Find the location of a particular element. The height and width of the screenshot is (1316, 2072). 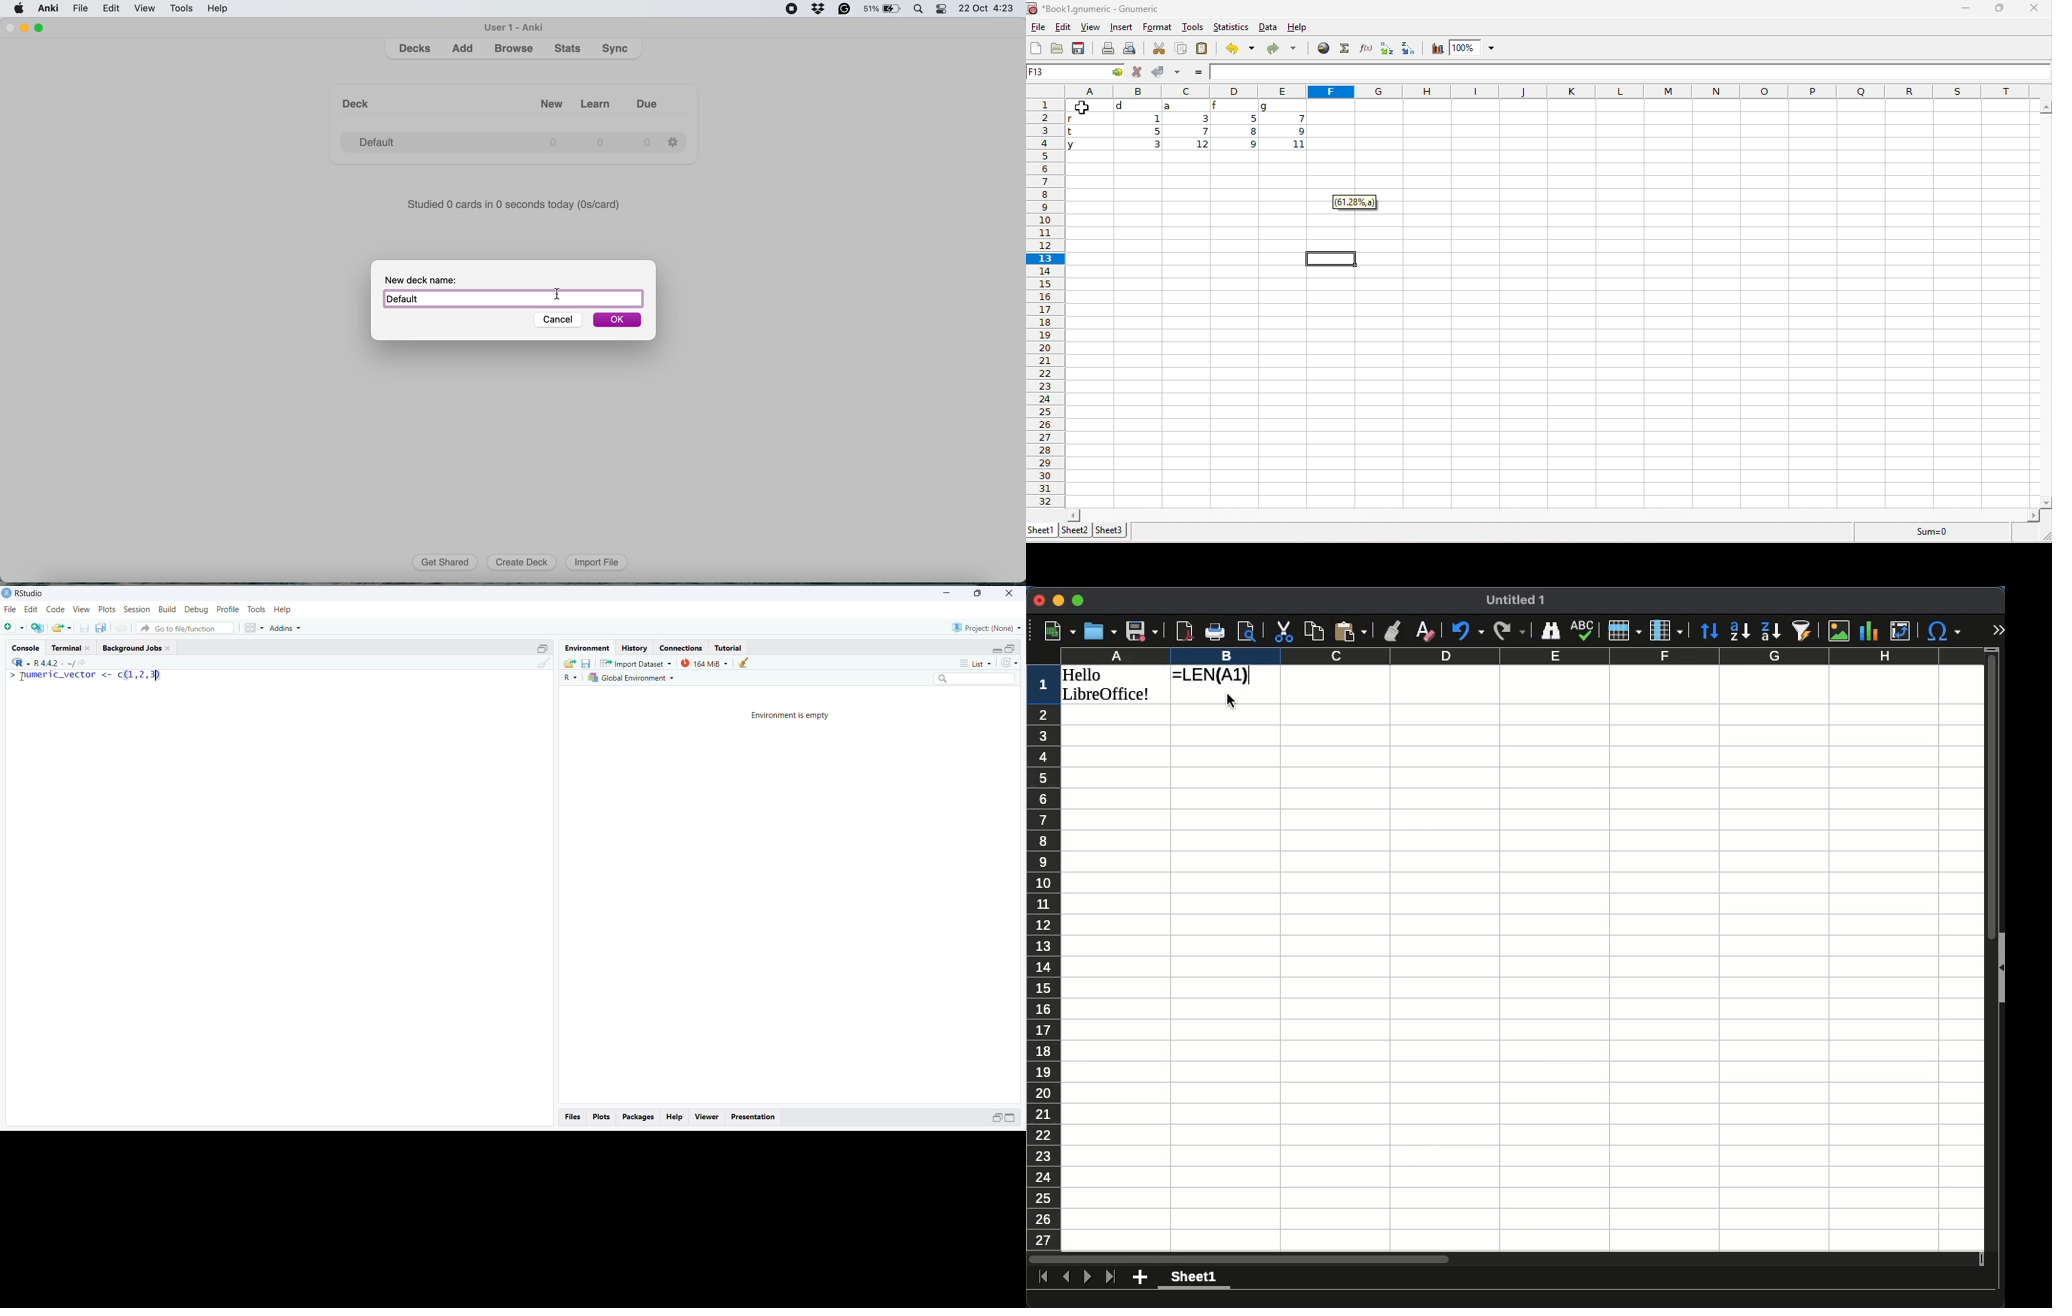

cursor is located at coordinates (1232, 701).